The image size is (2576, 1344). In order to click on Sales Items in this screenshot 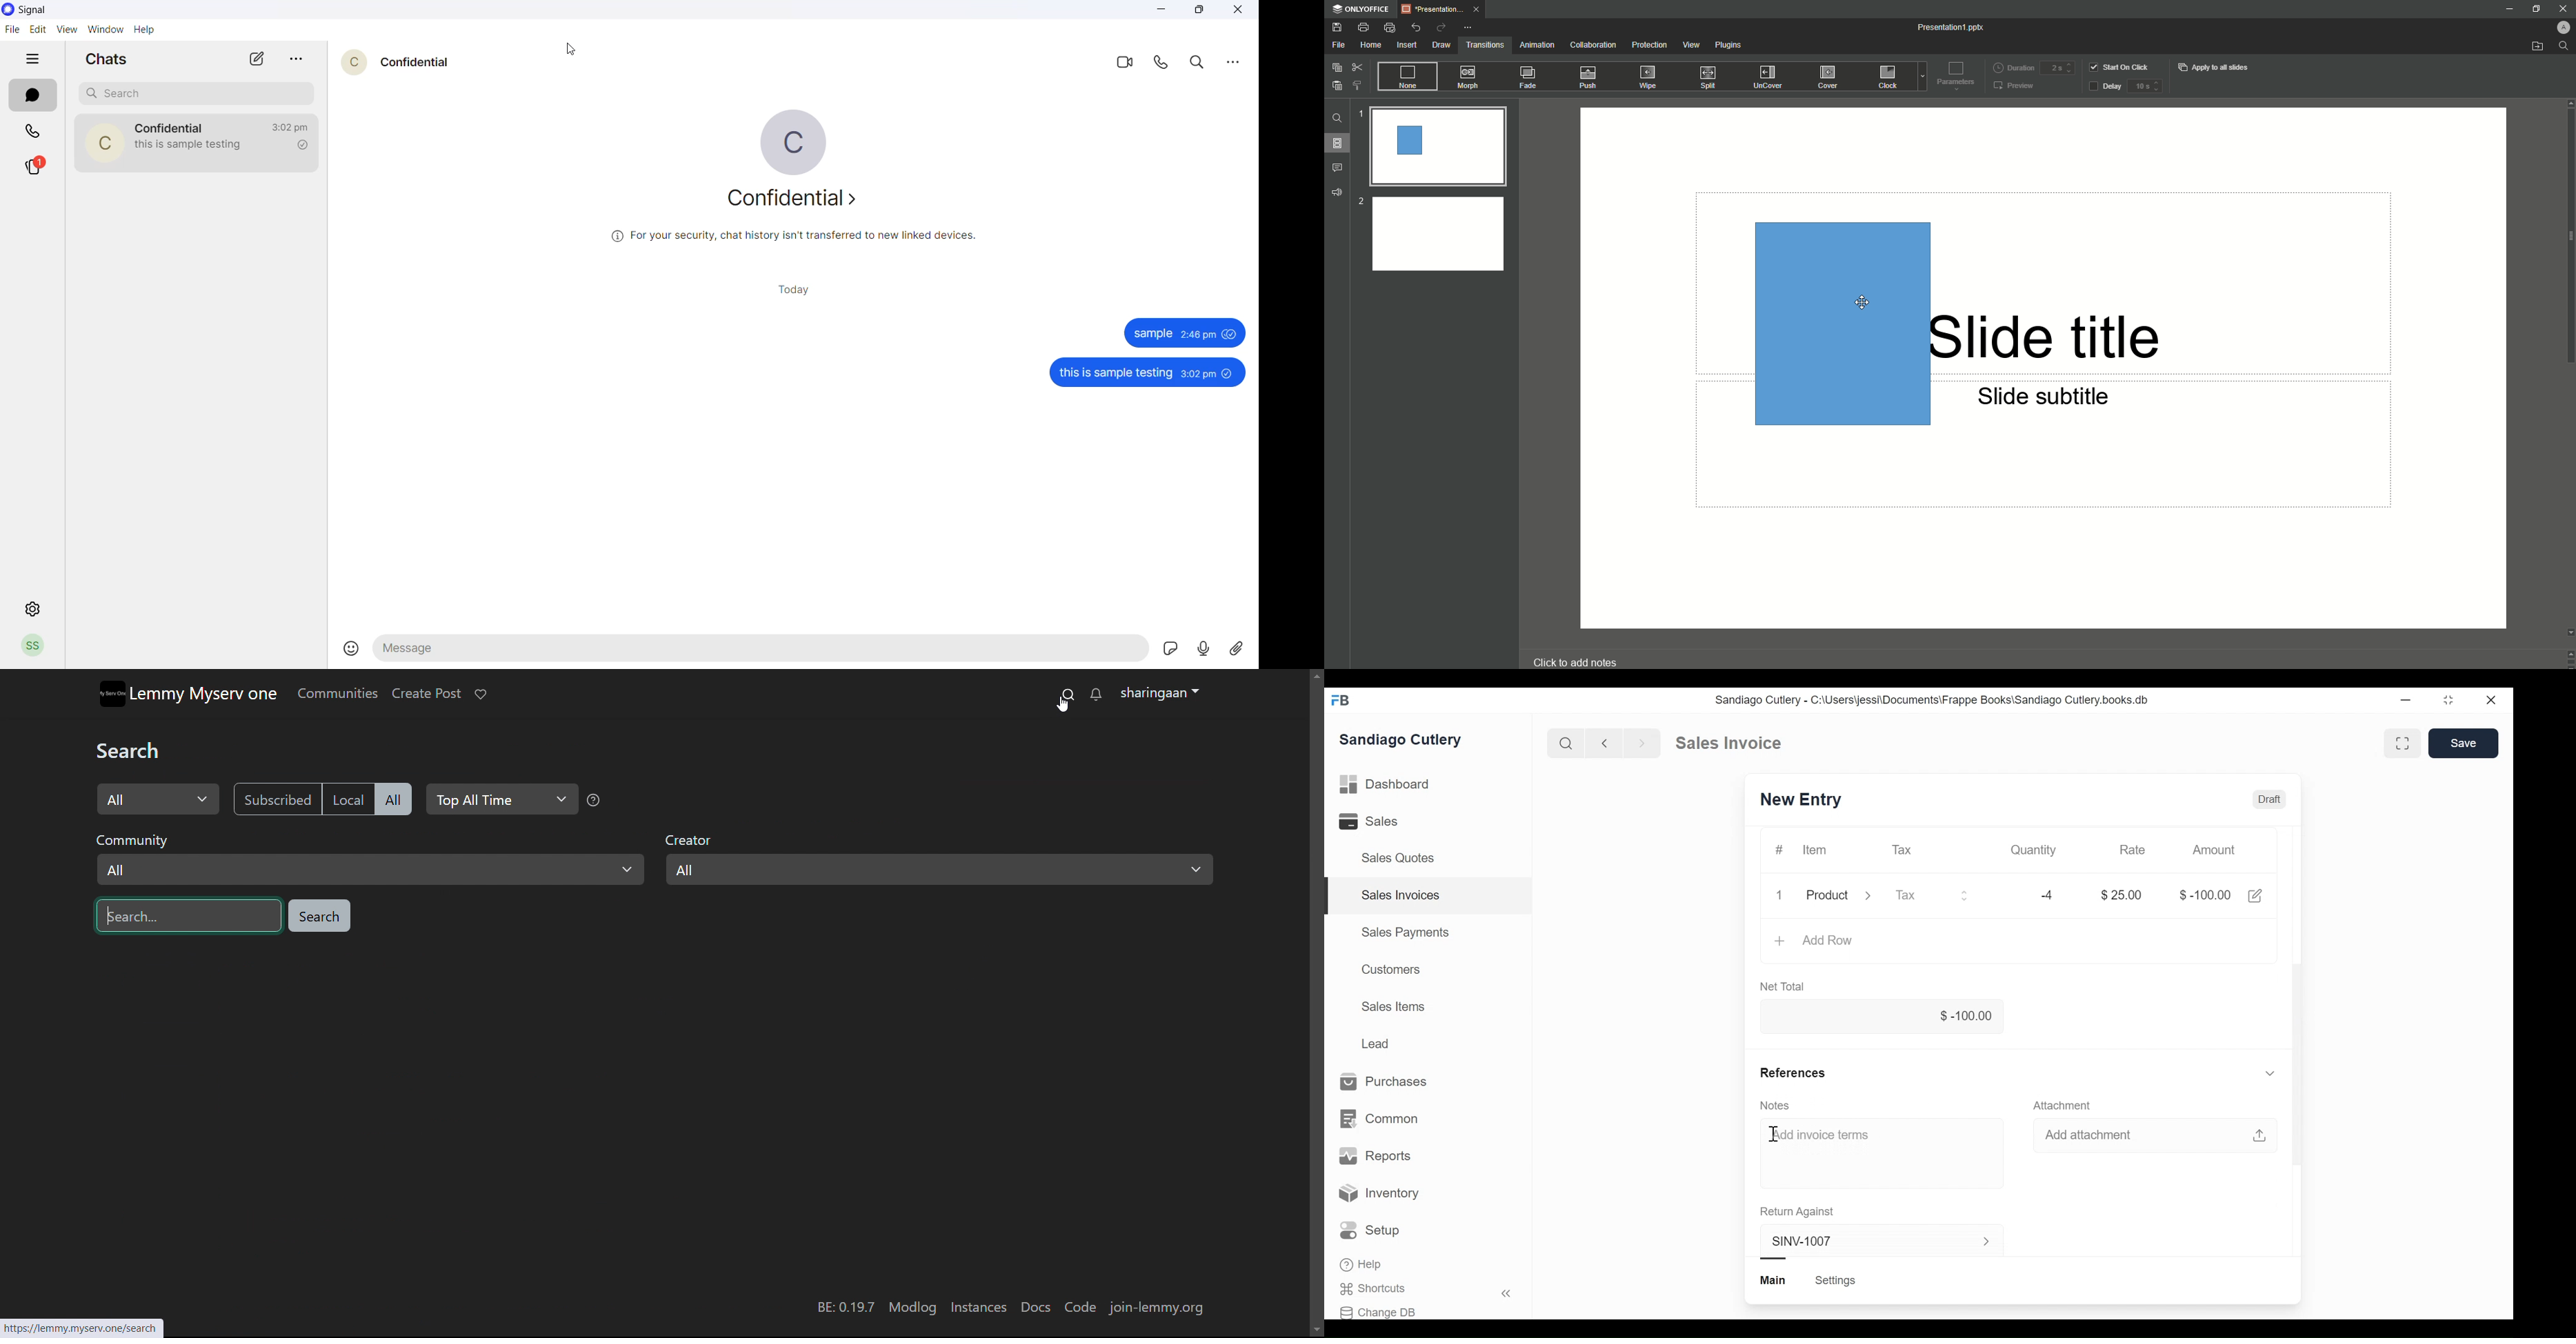, I will do `click(1393, 1006)`.